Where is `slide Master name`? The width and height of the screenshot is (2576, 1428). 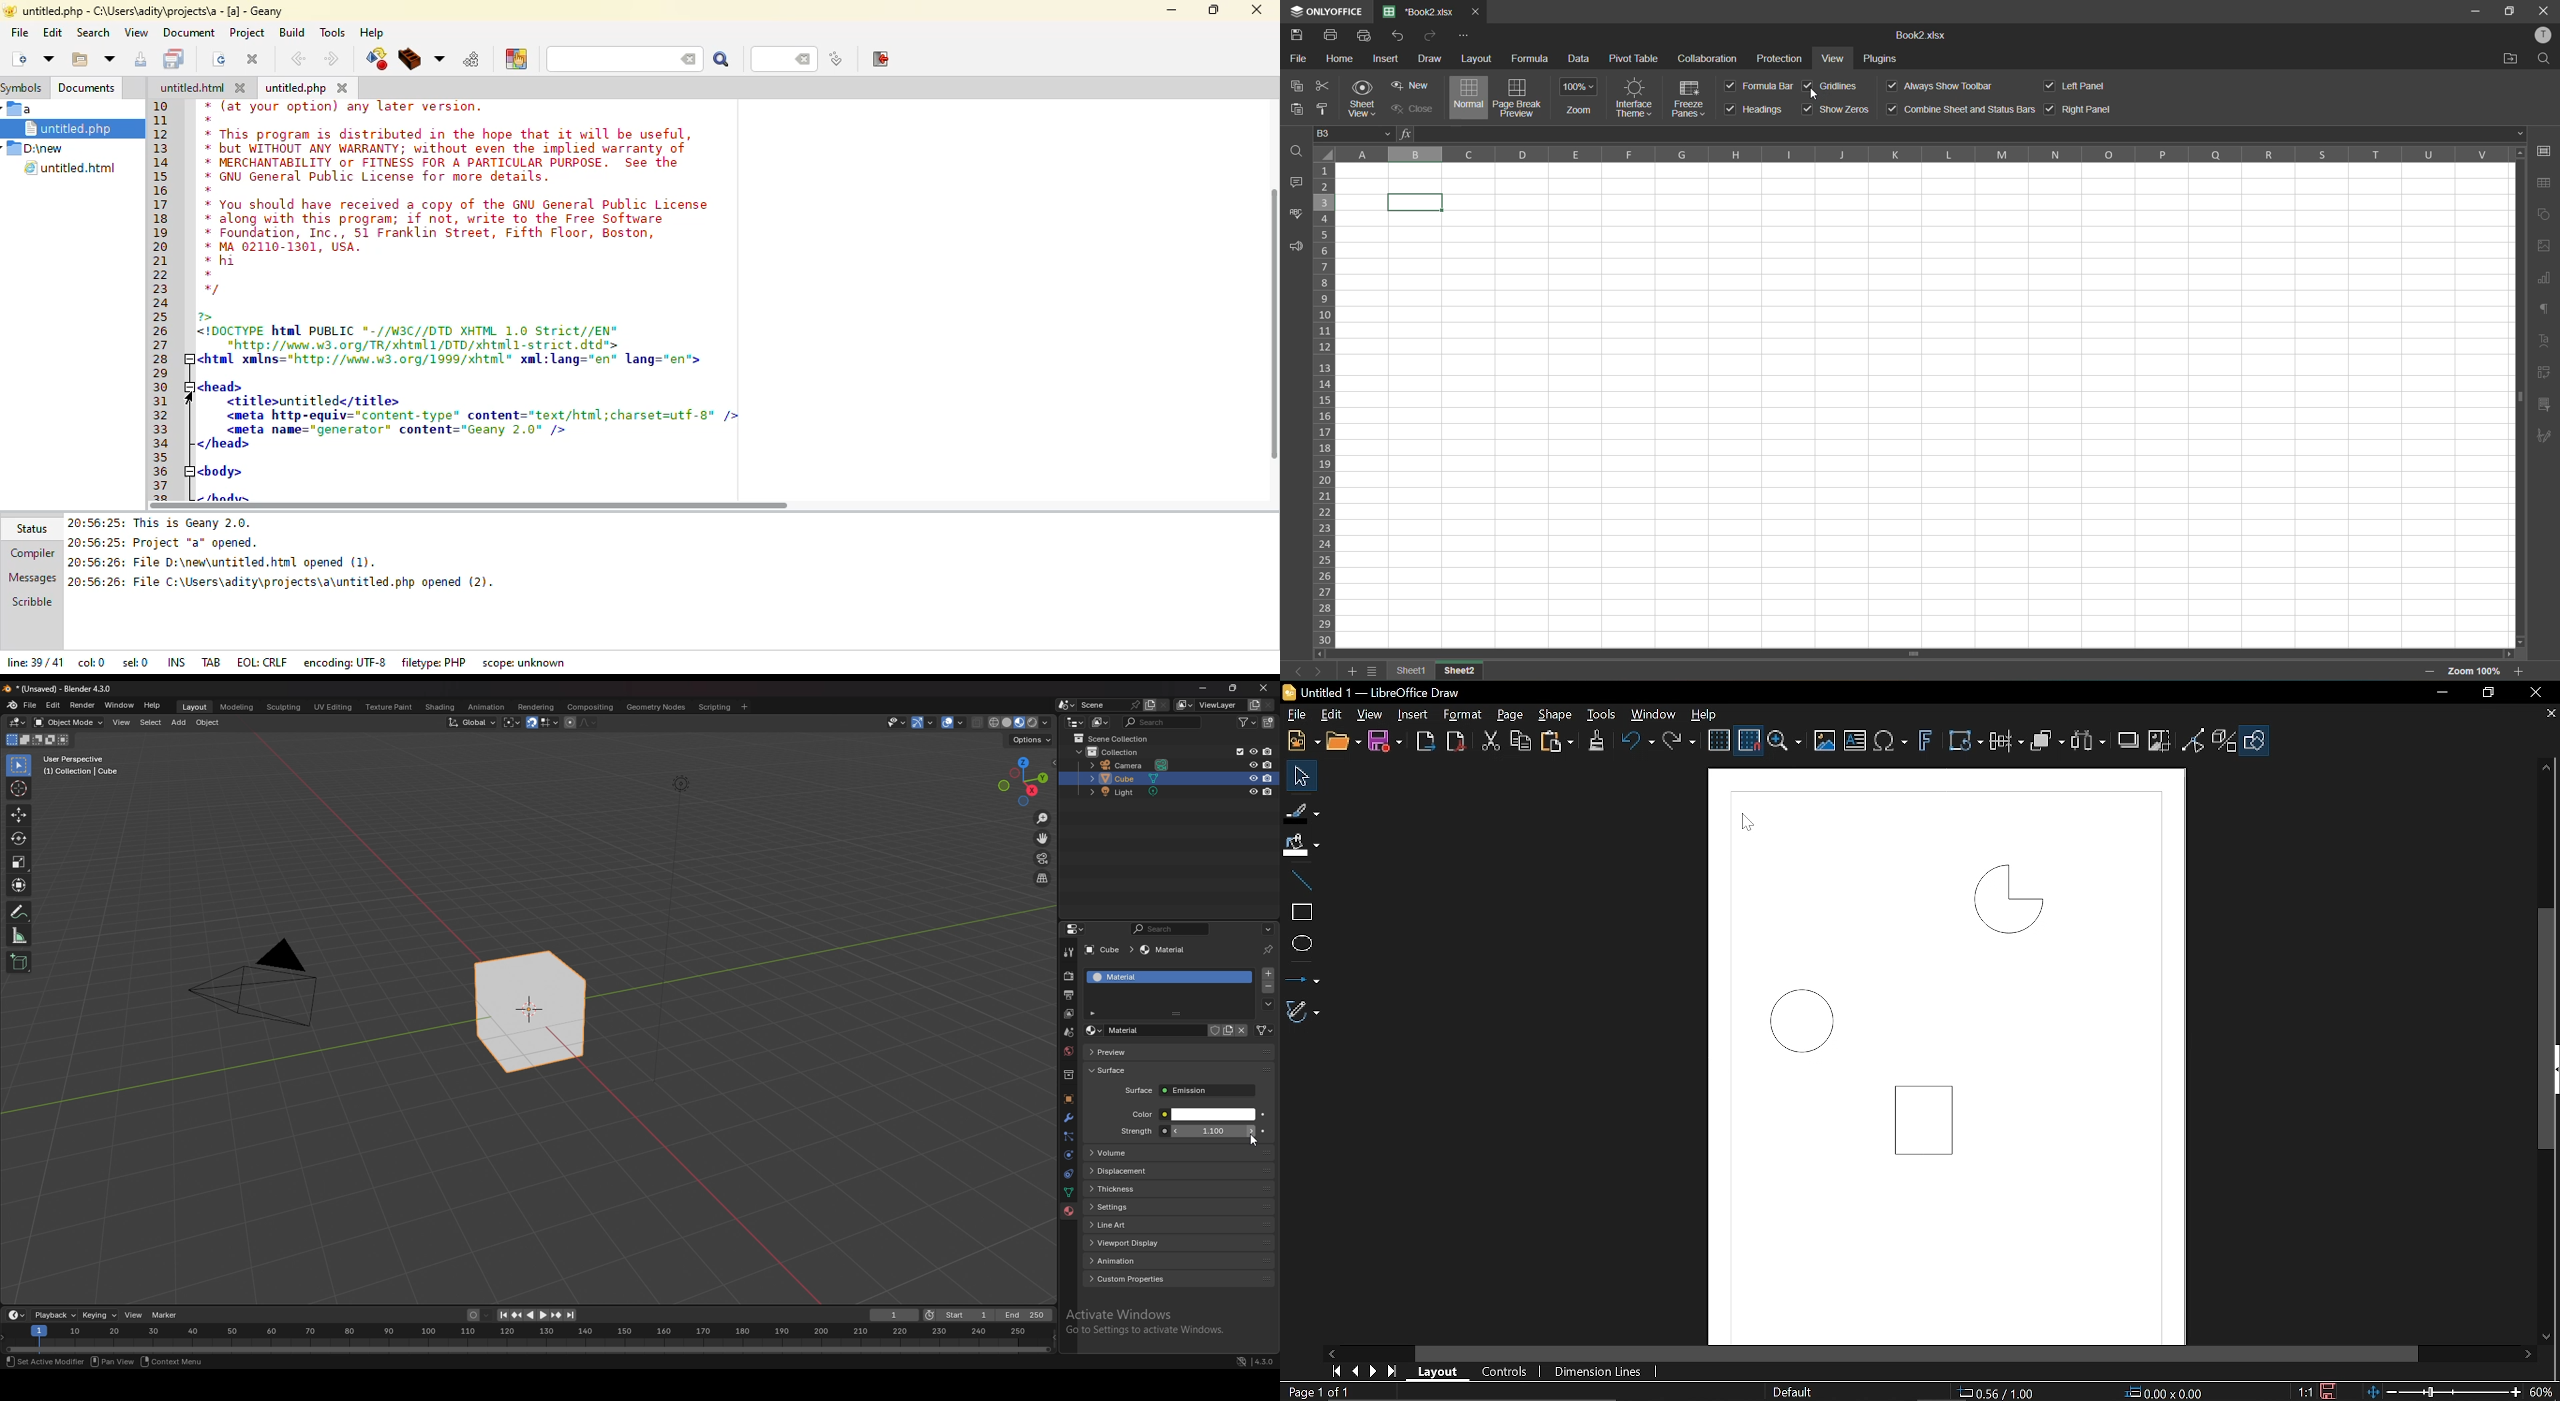
slide Master name is located at coordinates (1794, 1391).